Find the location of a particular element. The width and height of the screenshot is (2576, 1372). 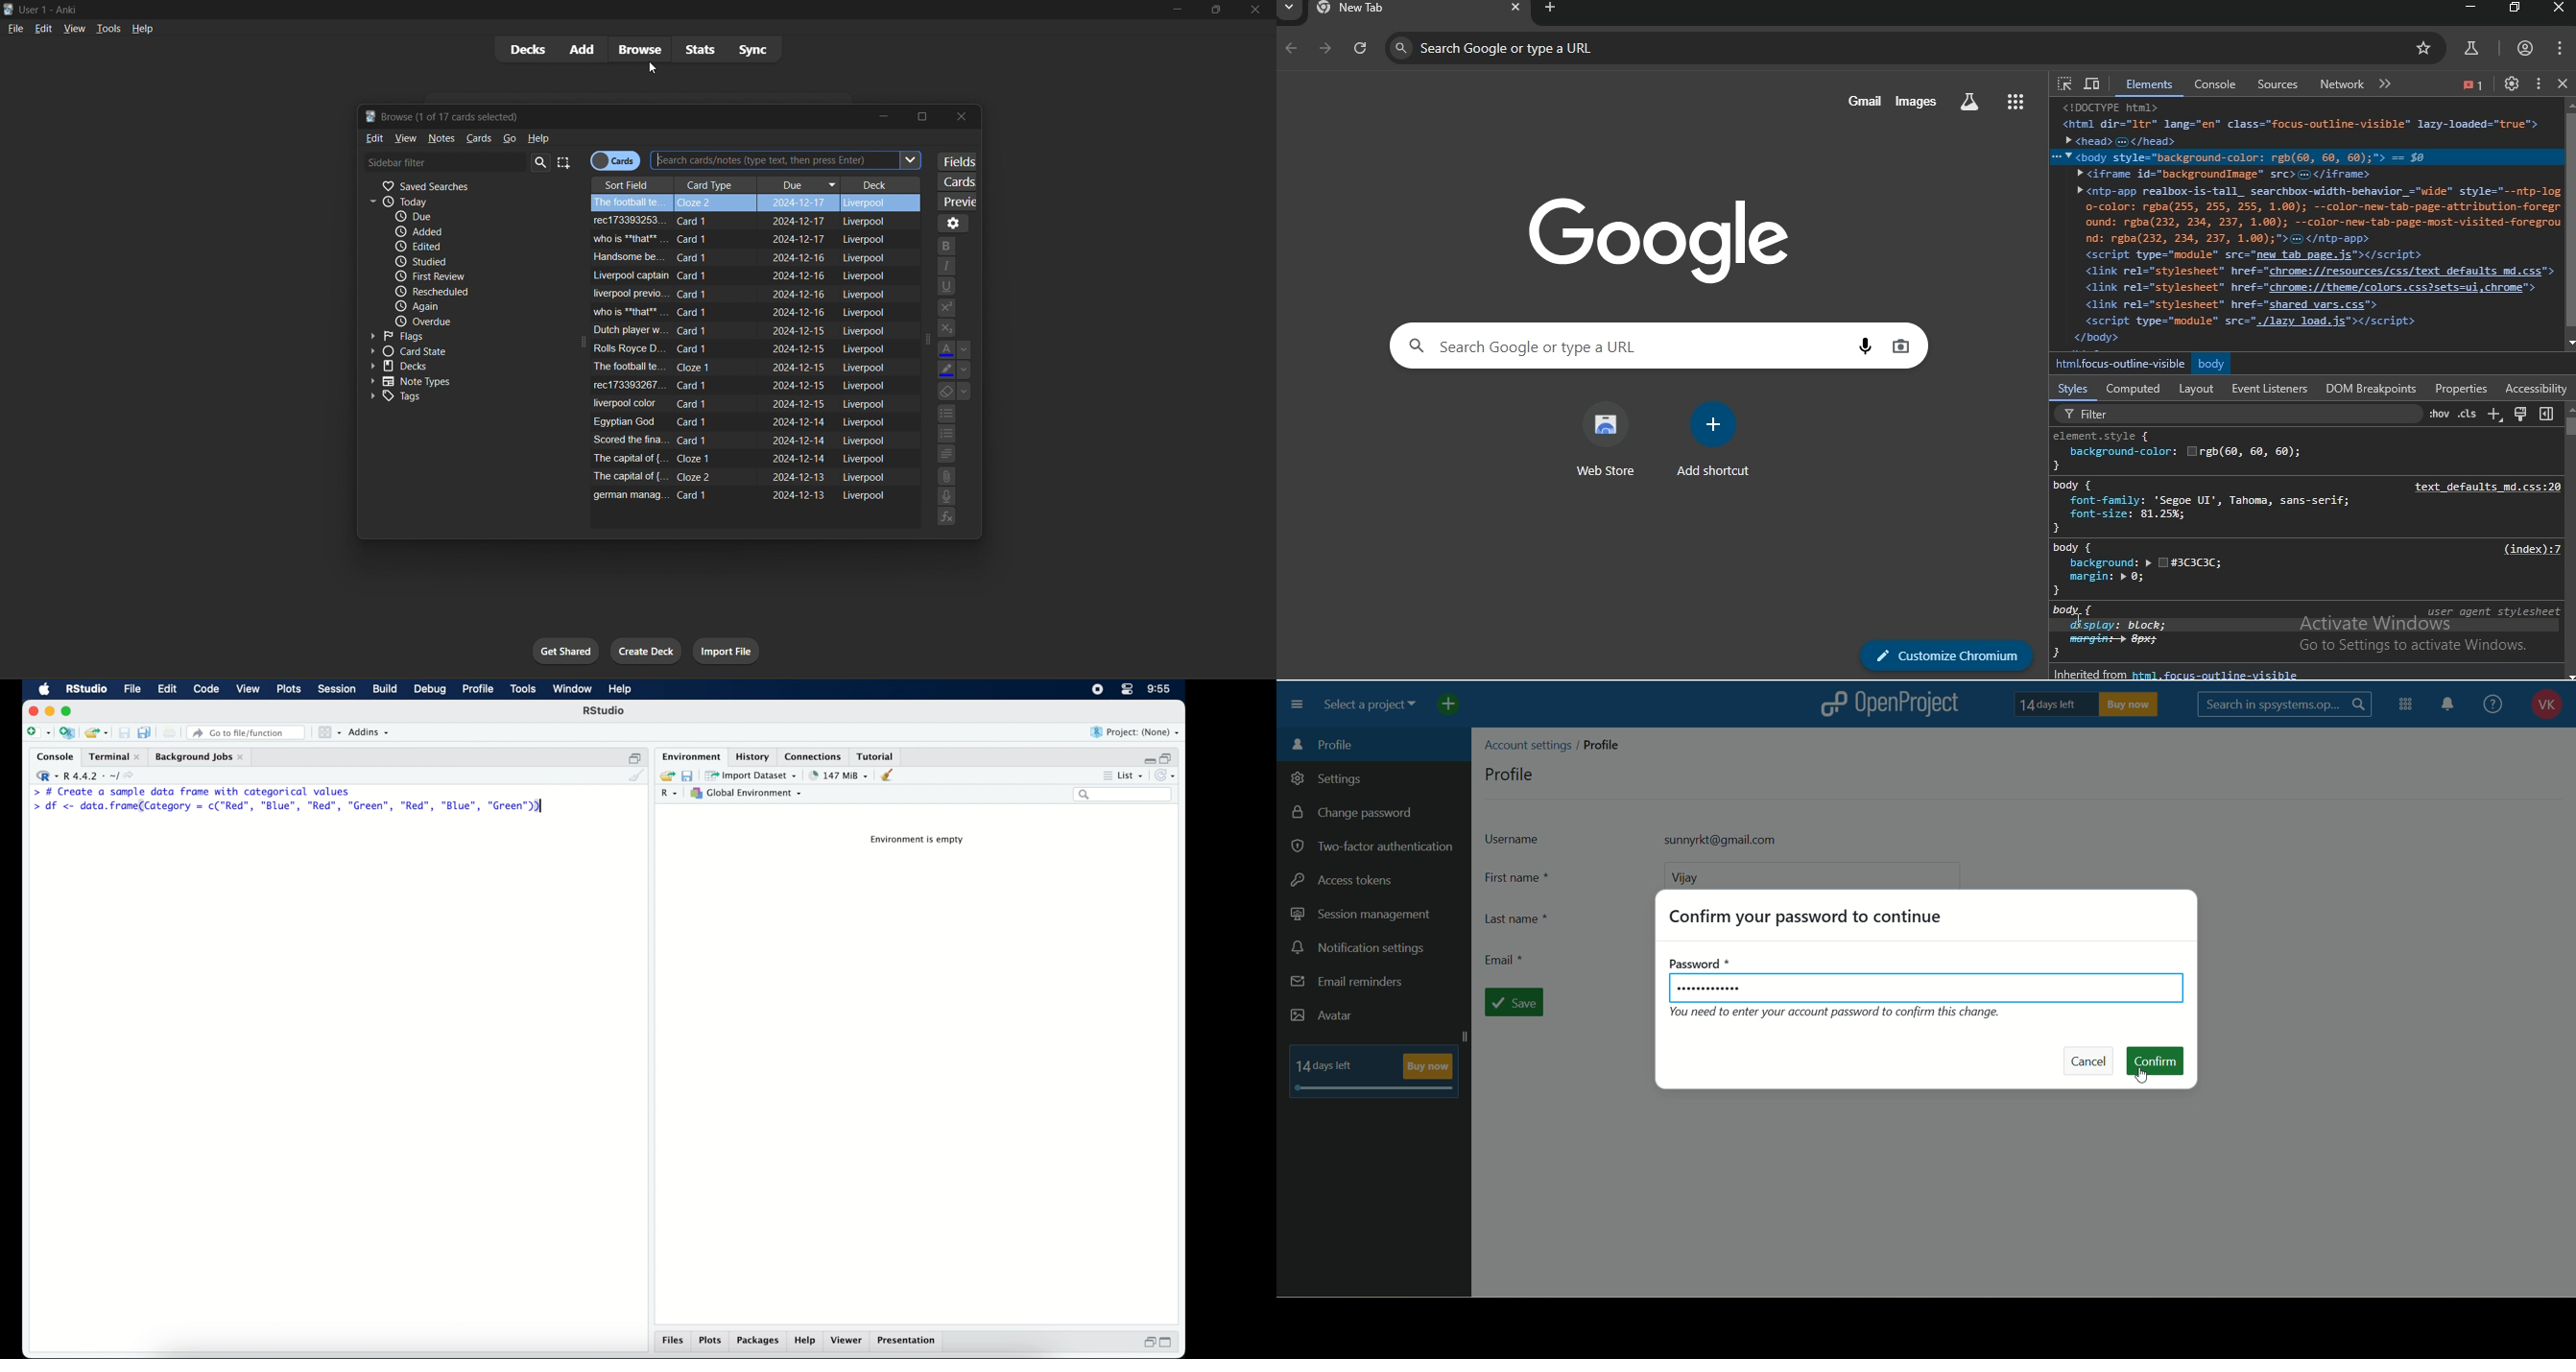

search bar is located at coordinates (1124, 796).